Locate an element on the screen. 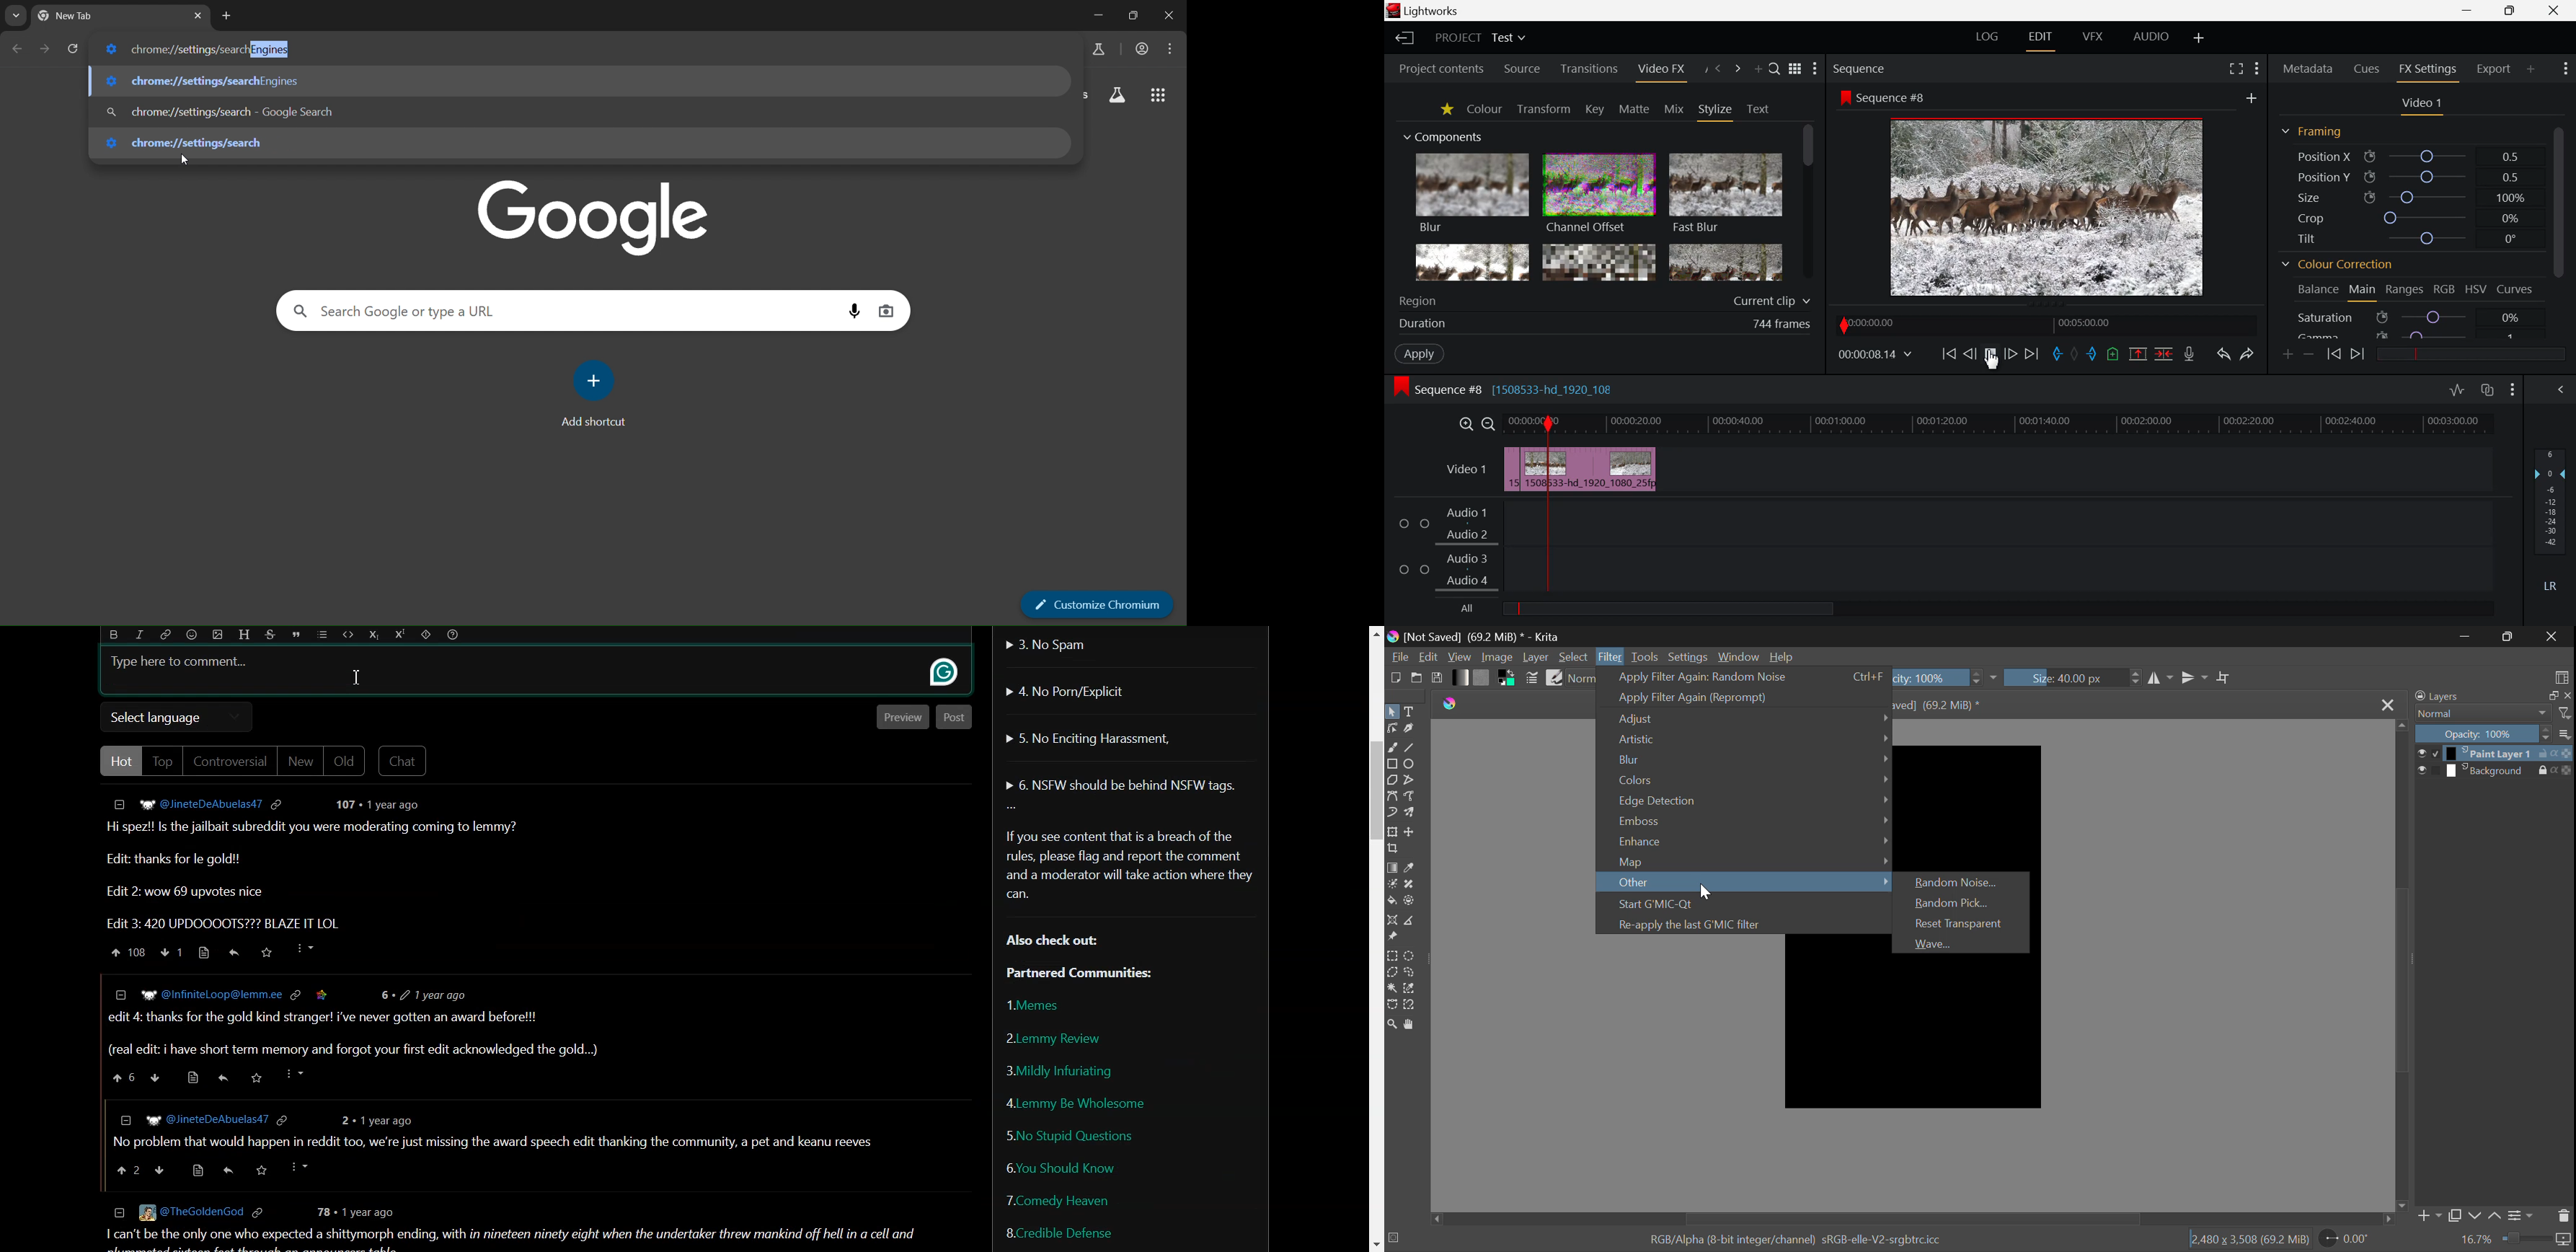 This screenshot has width=2576, height=1260. add is located at coordinates (2252, 98).